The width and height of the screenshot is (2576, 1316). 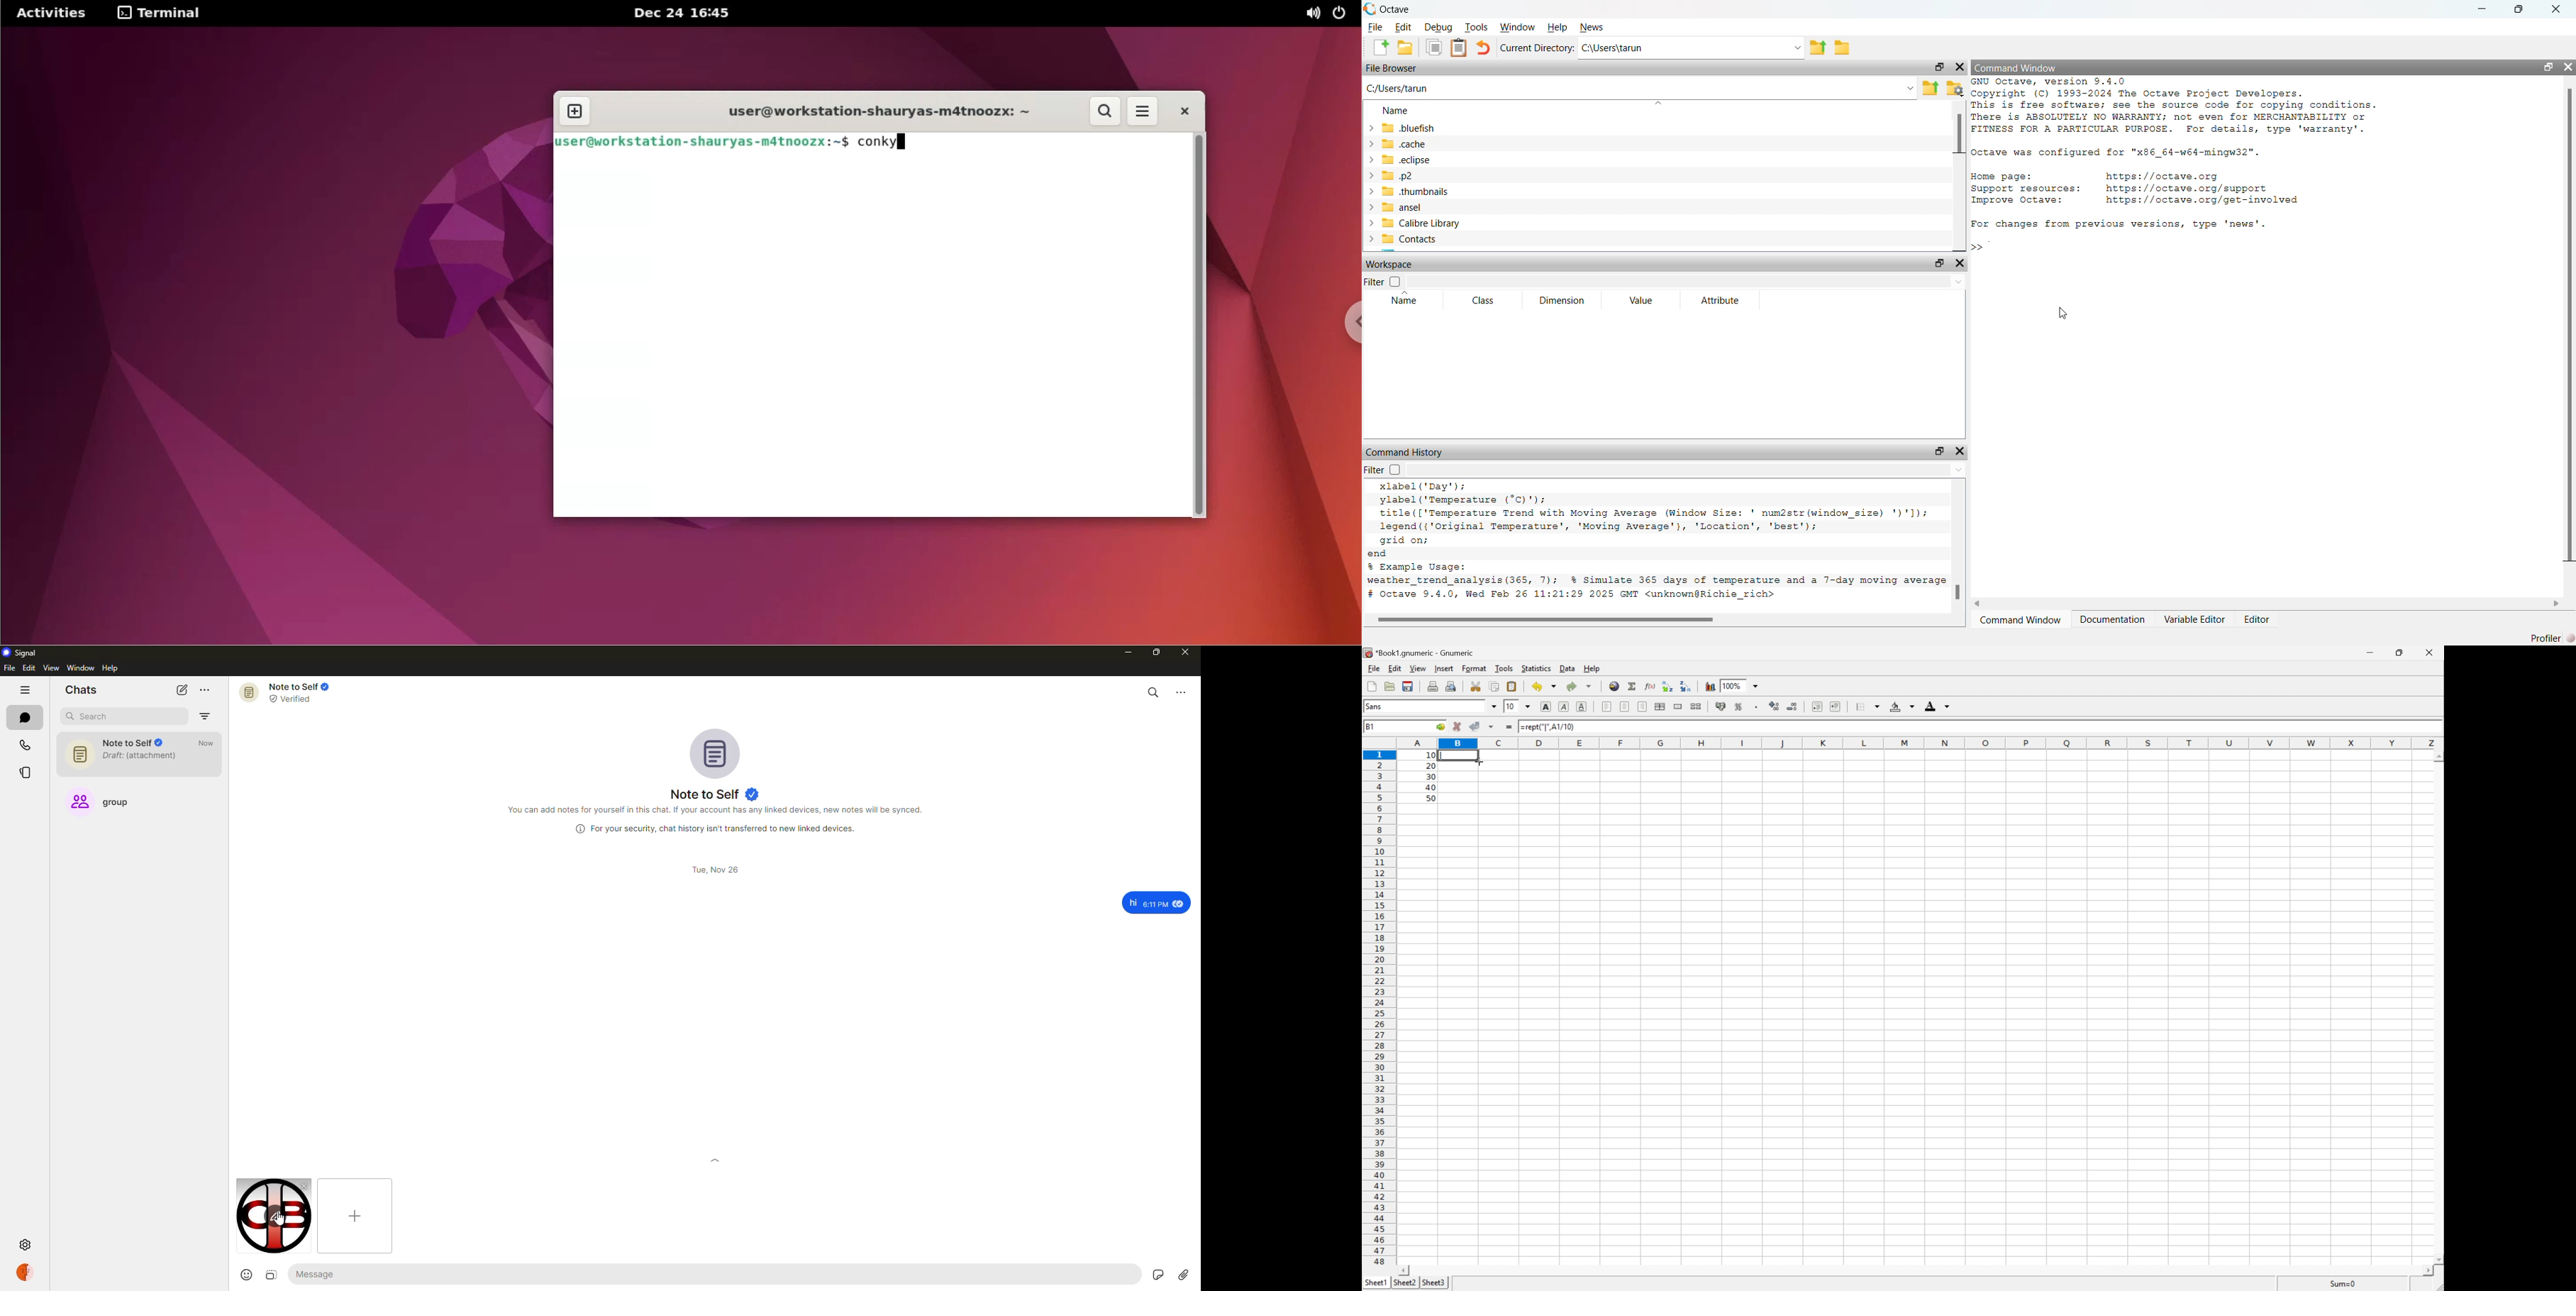 What do you see at coordinates (1434, 47) in the screenshot?
I see `copy` at bounding box center [1434, 47].